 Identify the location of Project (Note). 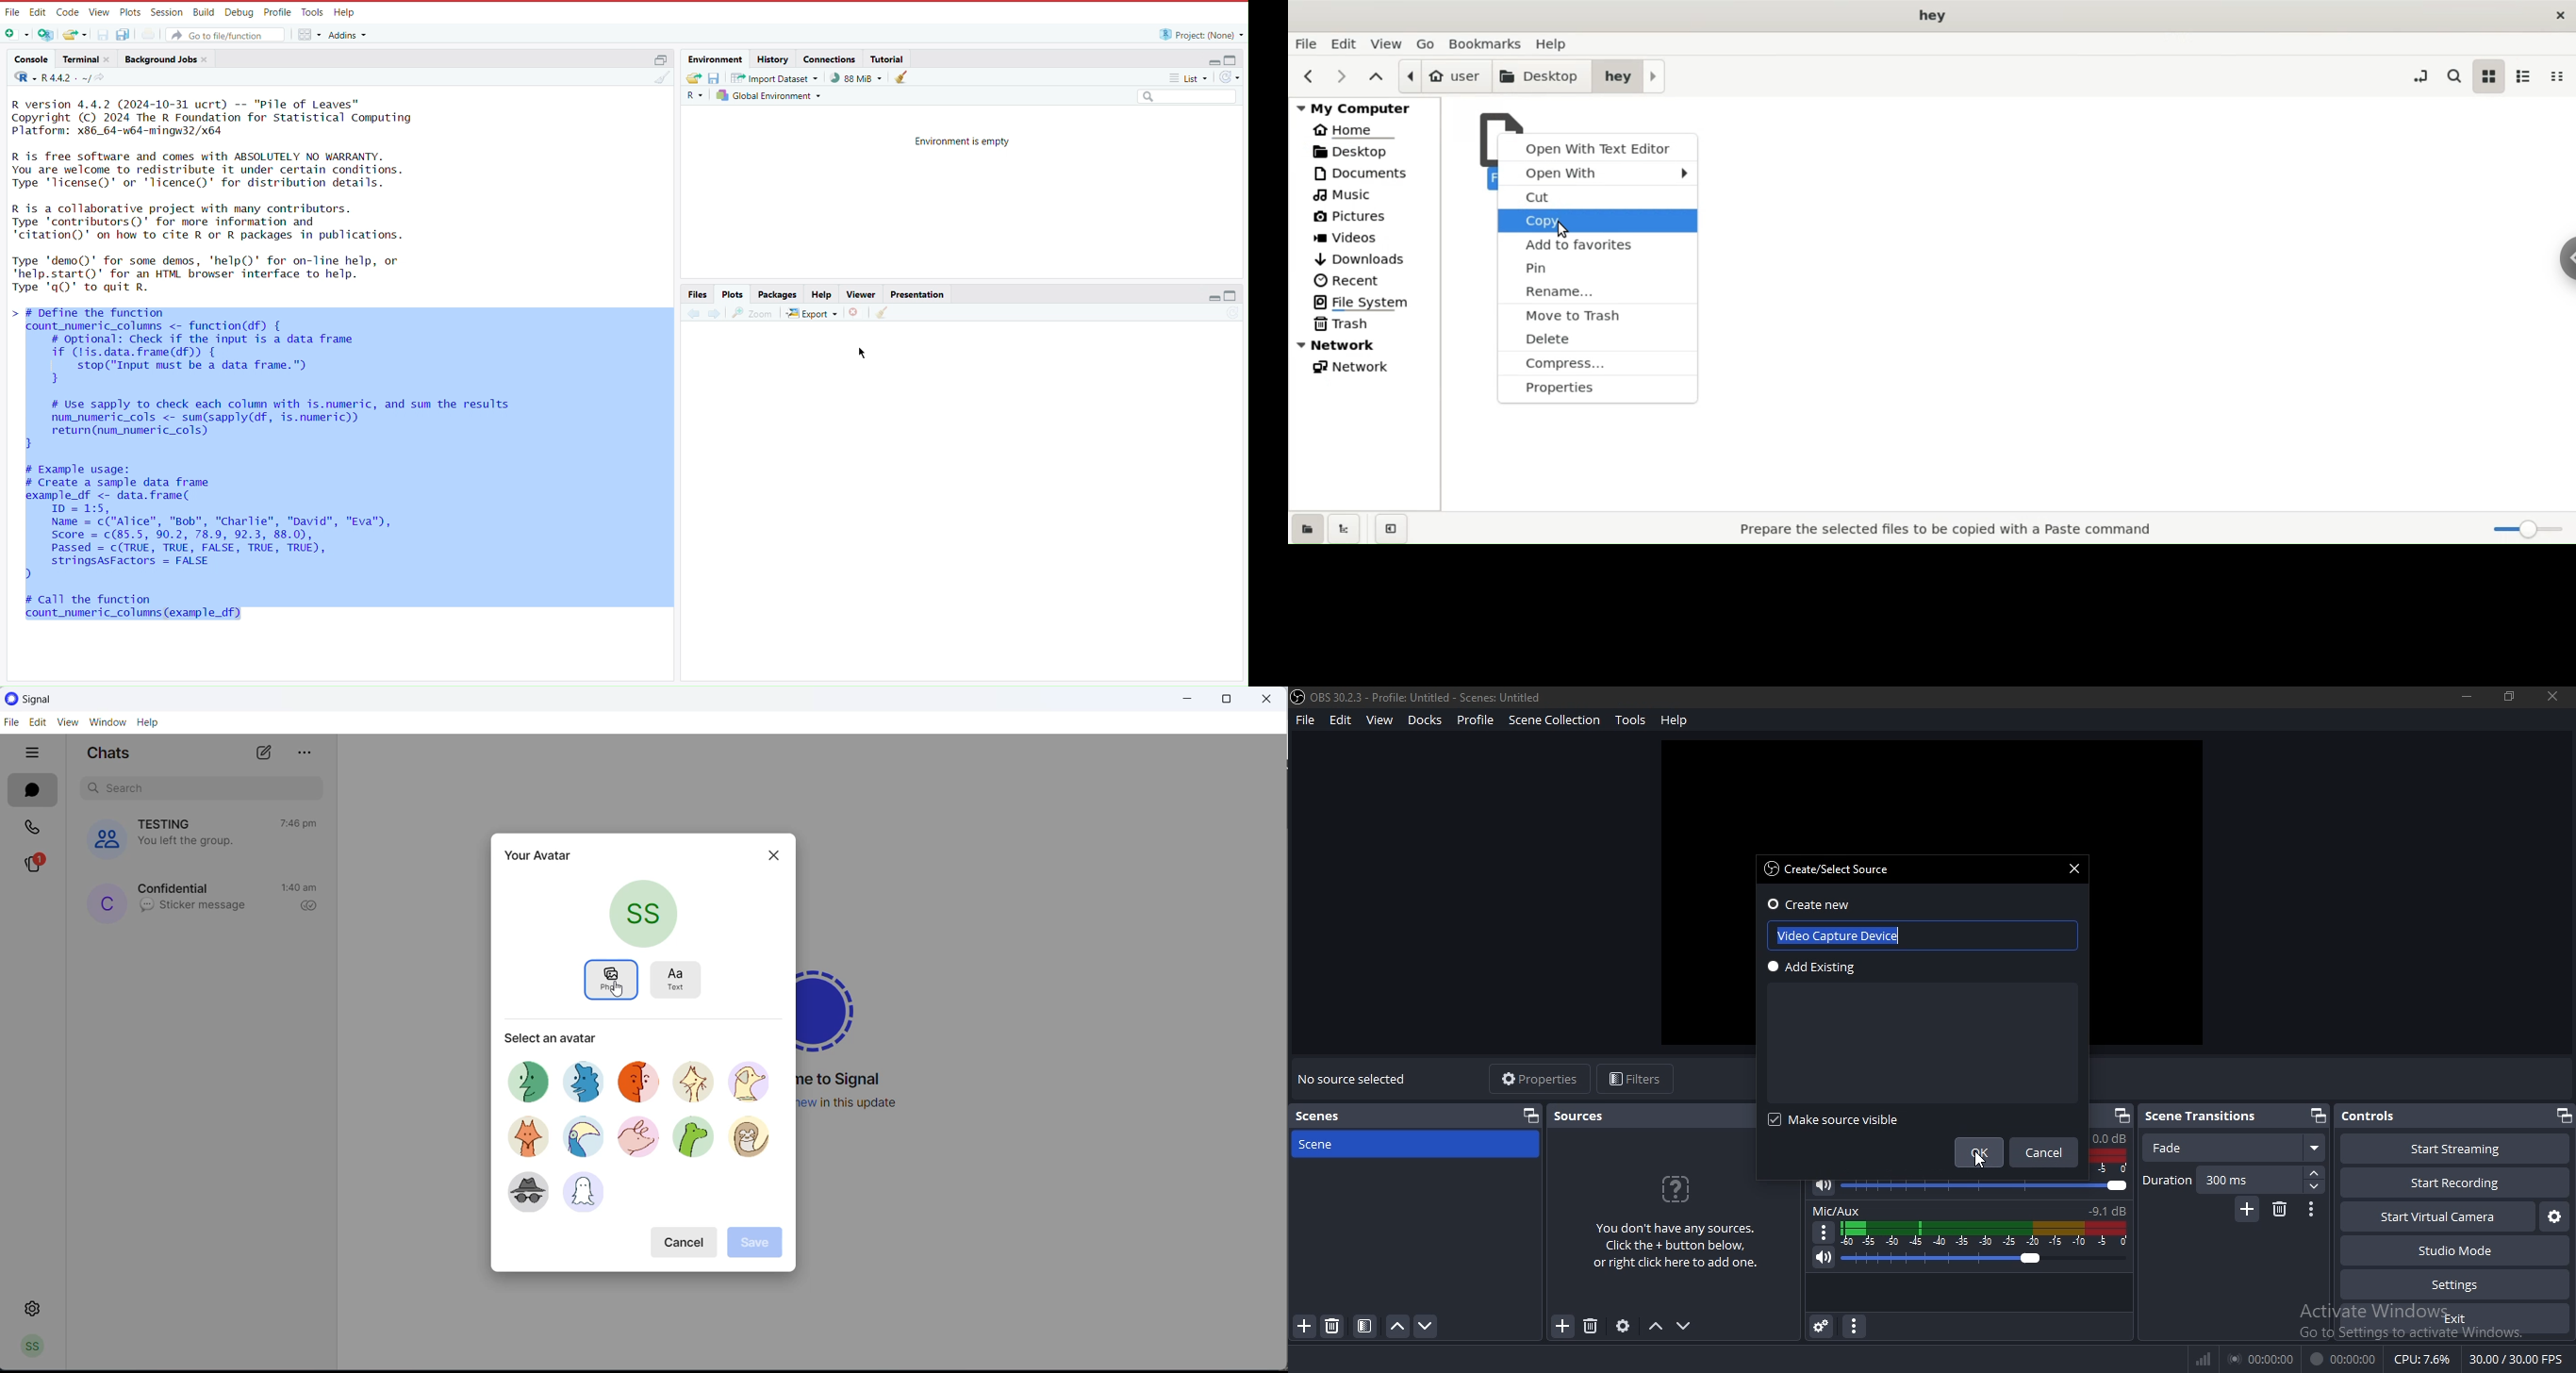
(1198, 34).